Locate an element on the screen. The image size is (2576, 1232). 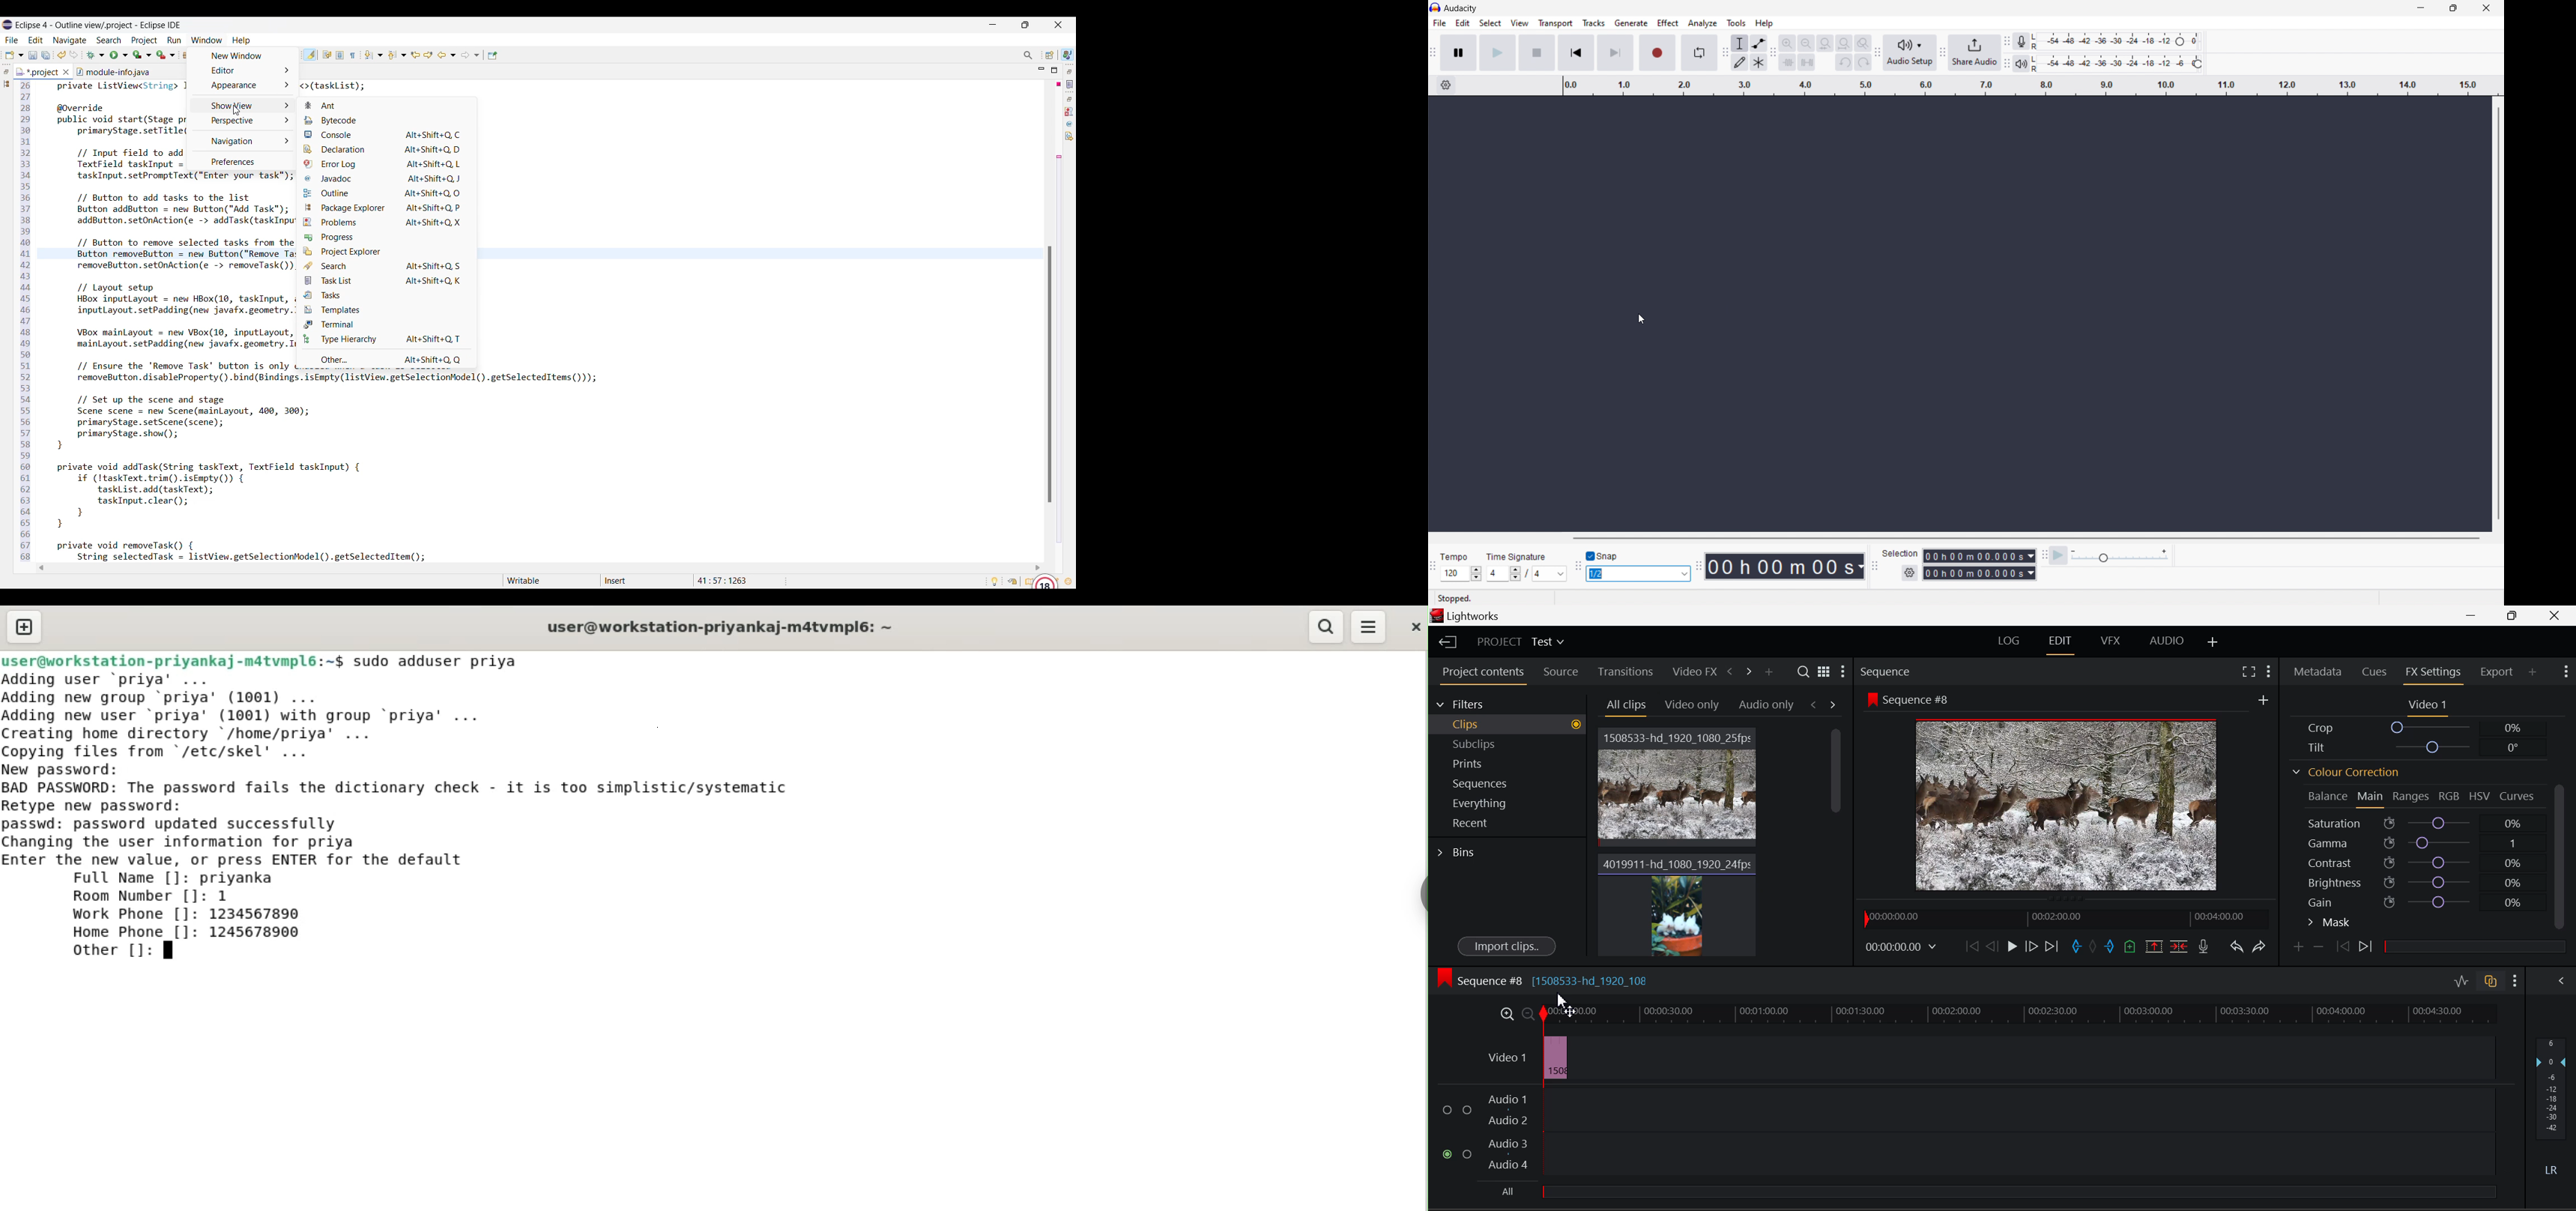
Forward options is located at coordinates (470, 55).